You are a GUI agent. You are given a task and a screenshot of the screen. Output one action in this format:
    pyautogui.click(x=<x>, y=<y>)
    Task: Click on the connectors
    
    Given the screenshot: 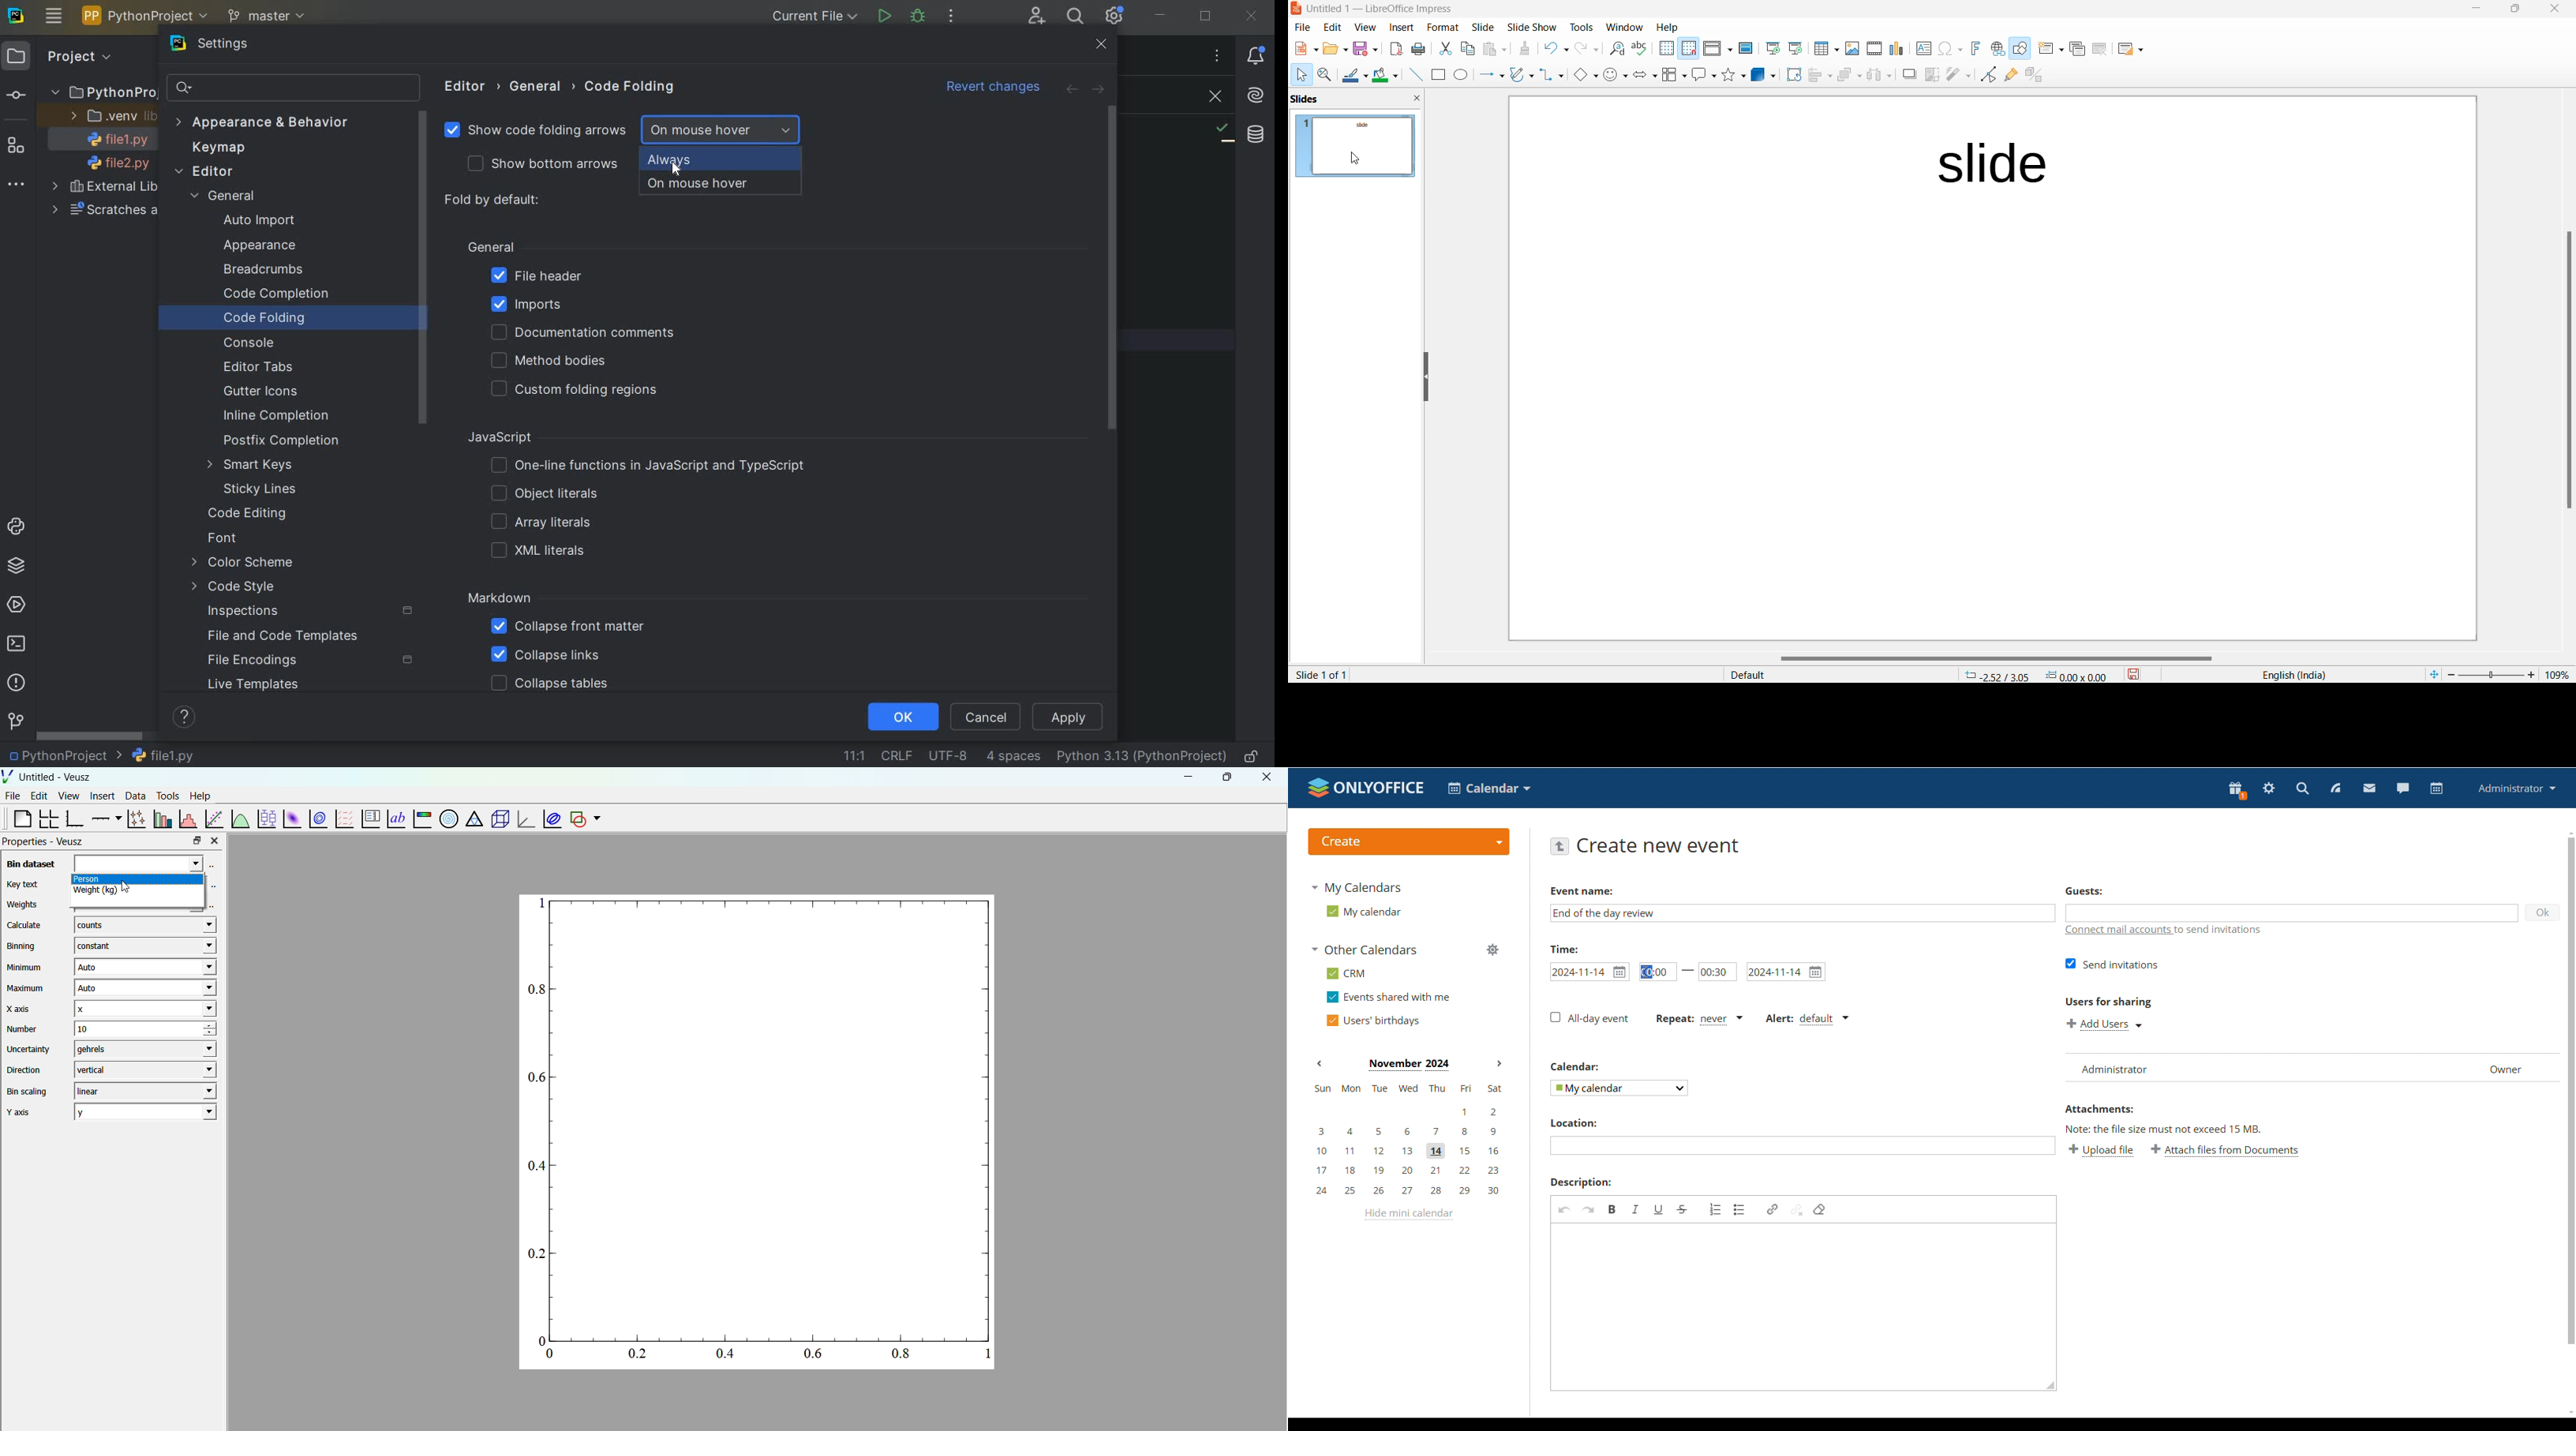 What is the action you would take?
    pyautogui.click(x=1552, y=76)
    